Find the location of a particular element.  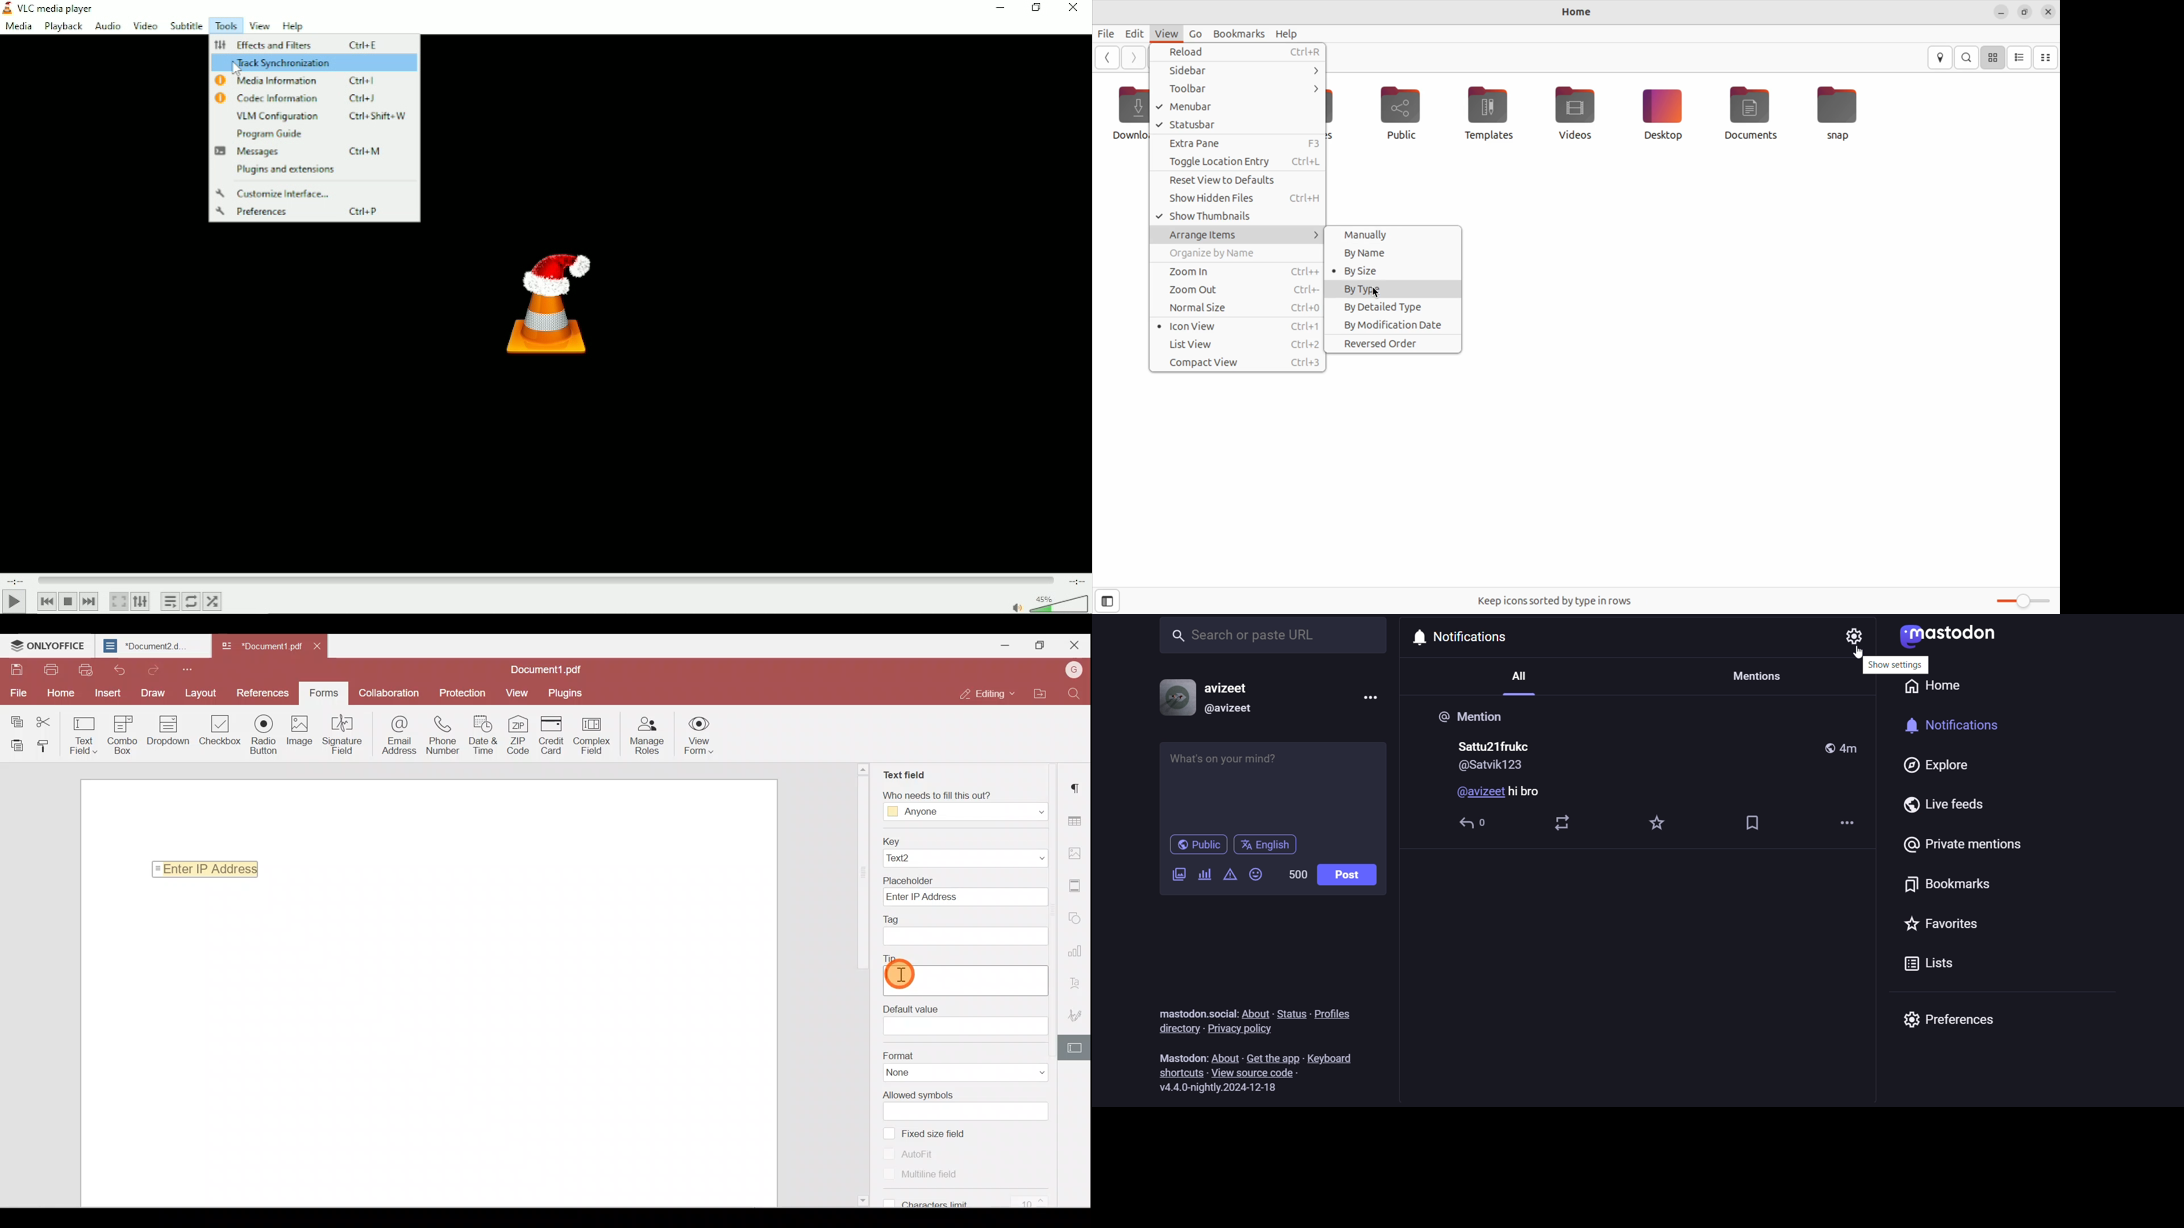

Plugins and extensions is located at coordinates (281, 171).